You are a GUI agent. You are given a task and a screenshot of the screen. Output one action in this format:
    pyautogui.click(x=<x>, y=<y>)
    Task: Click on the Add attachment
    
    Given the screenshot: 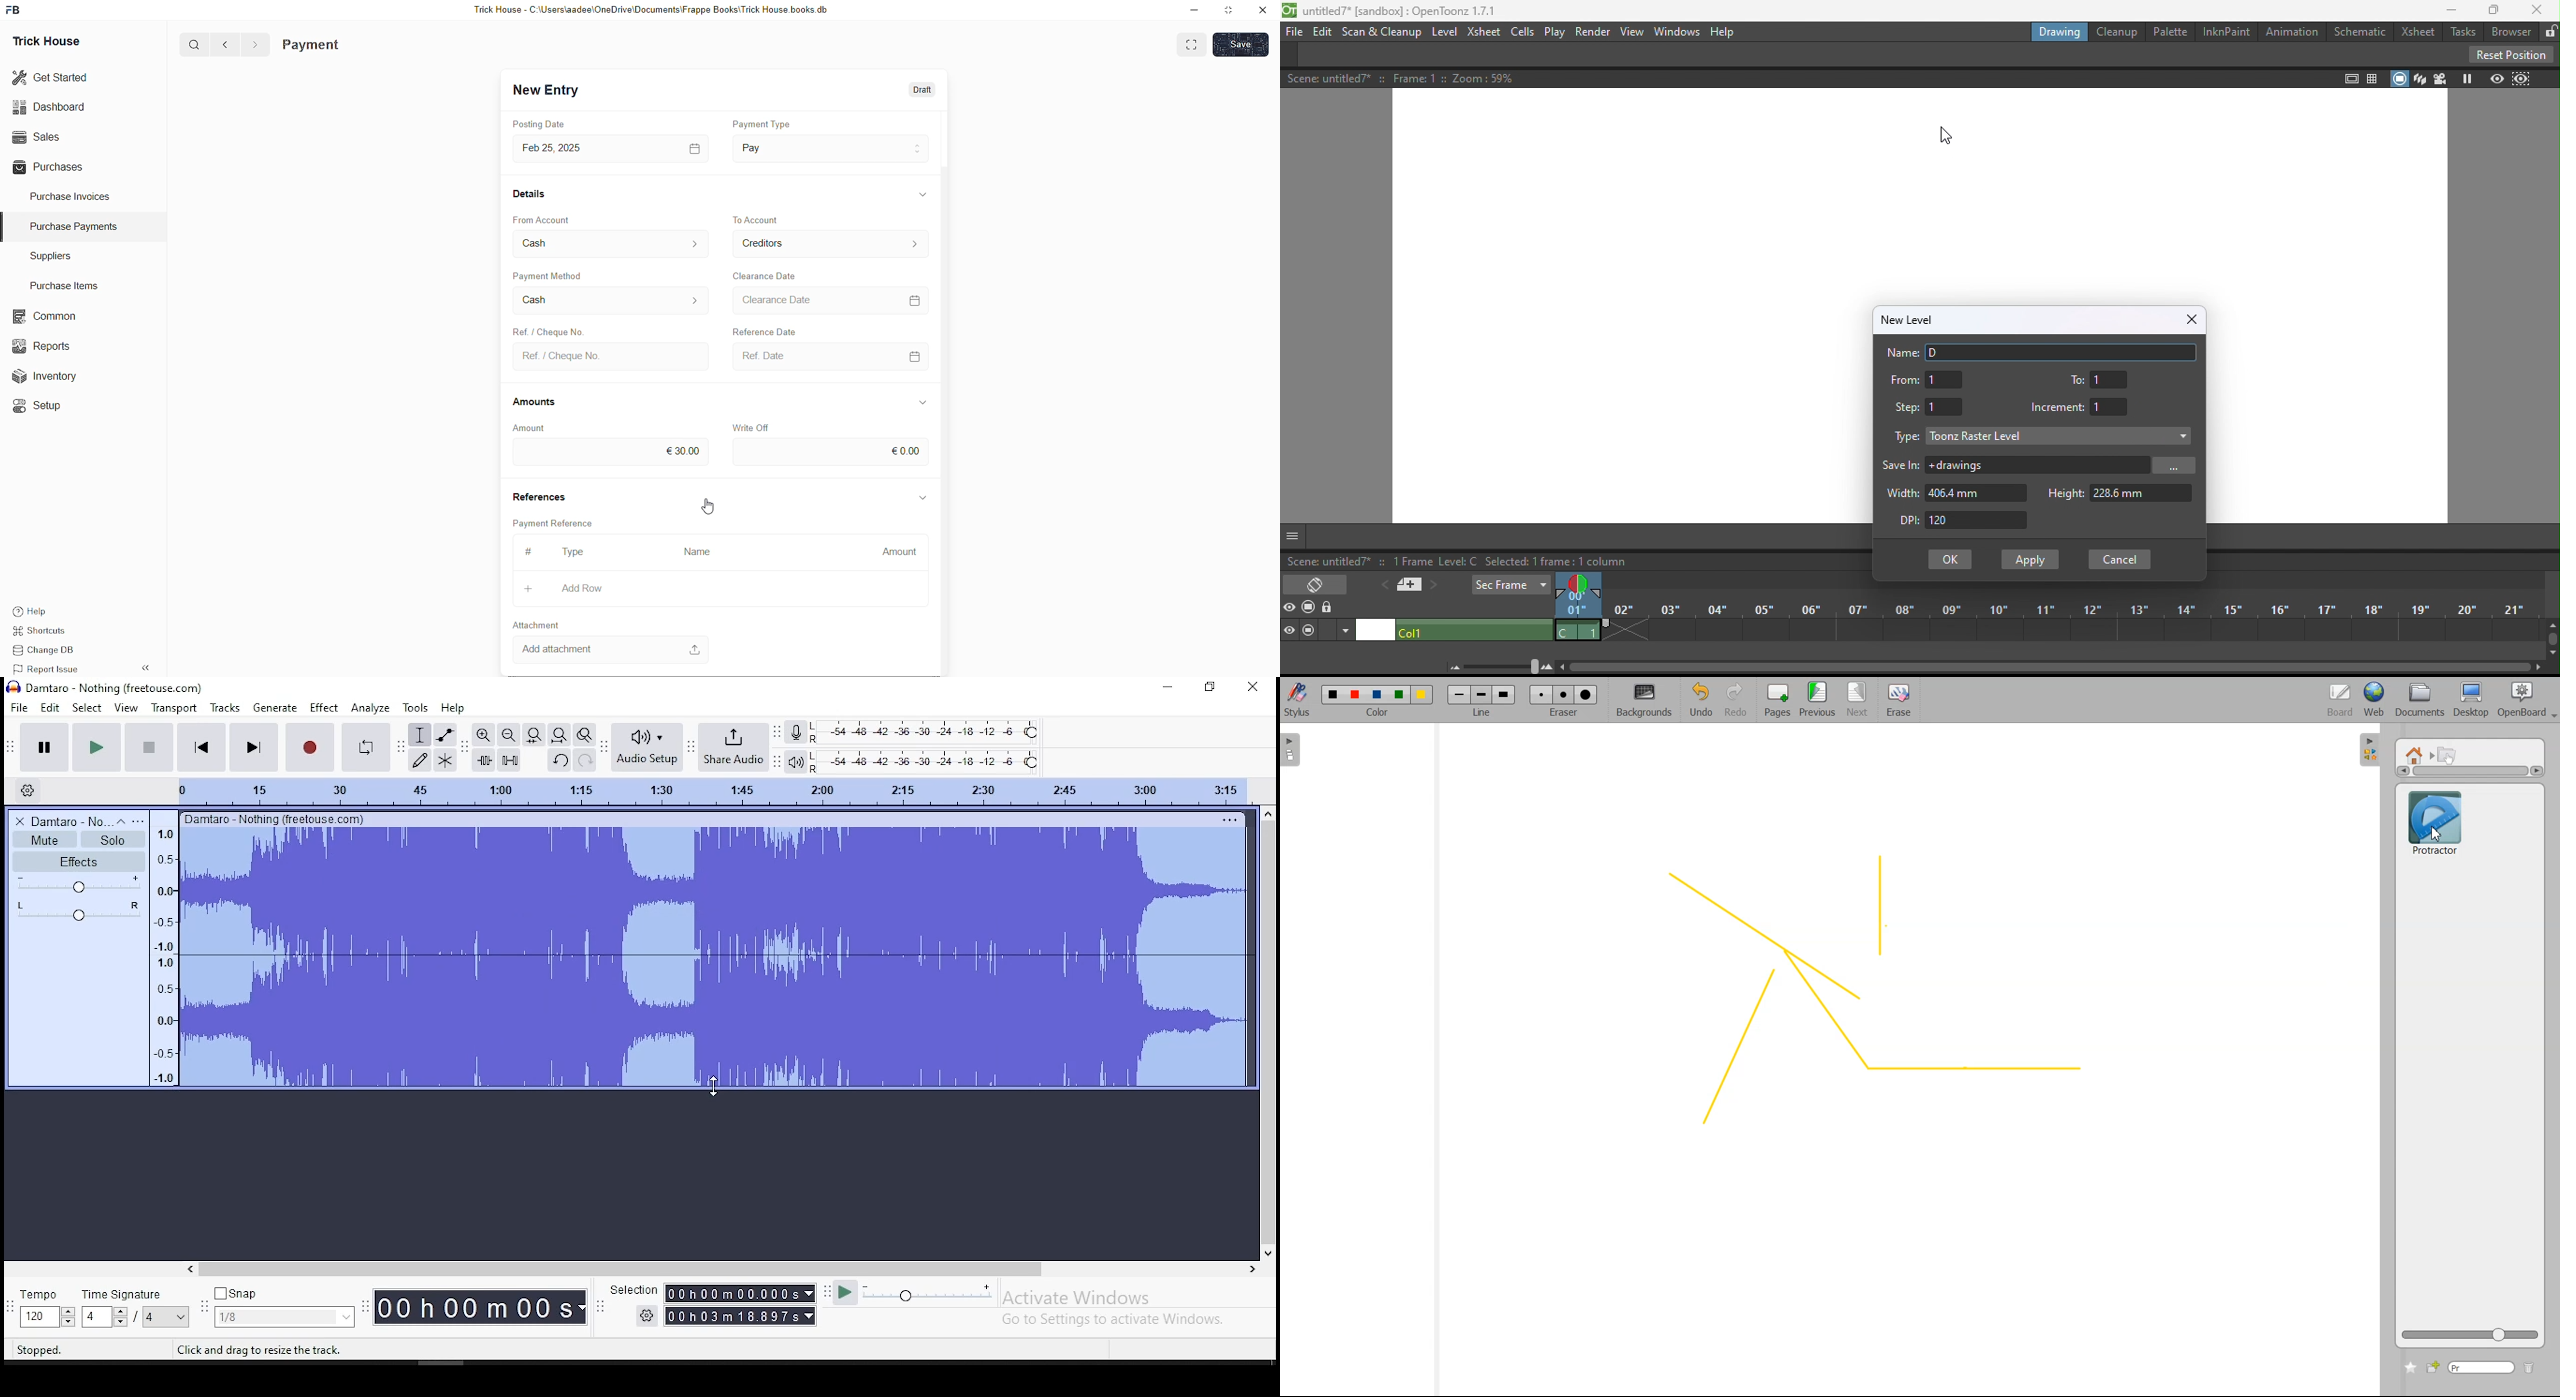 What is the action you would take?
    pyautogui.click(x=611, y=649)
    